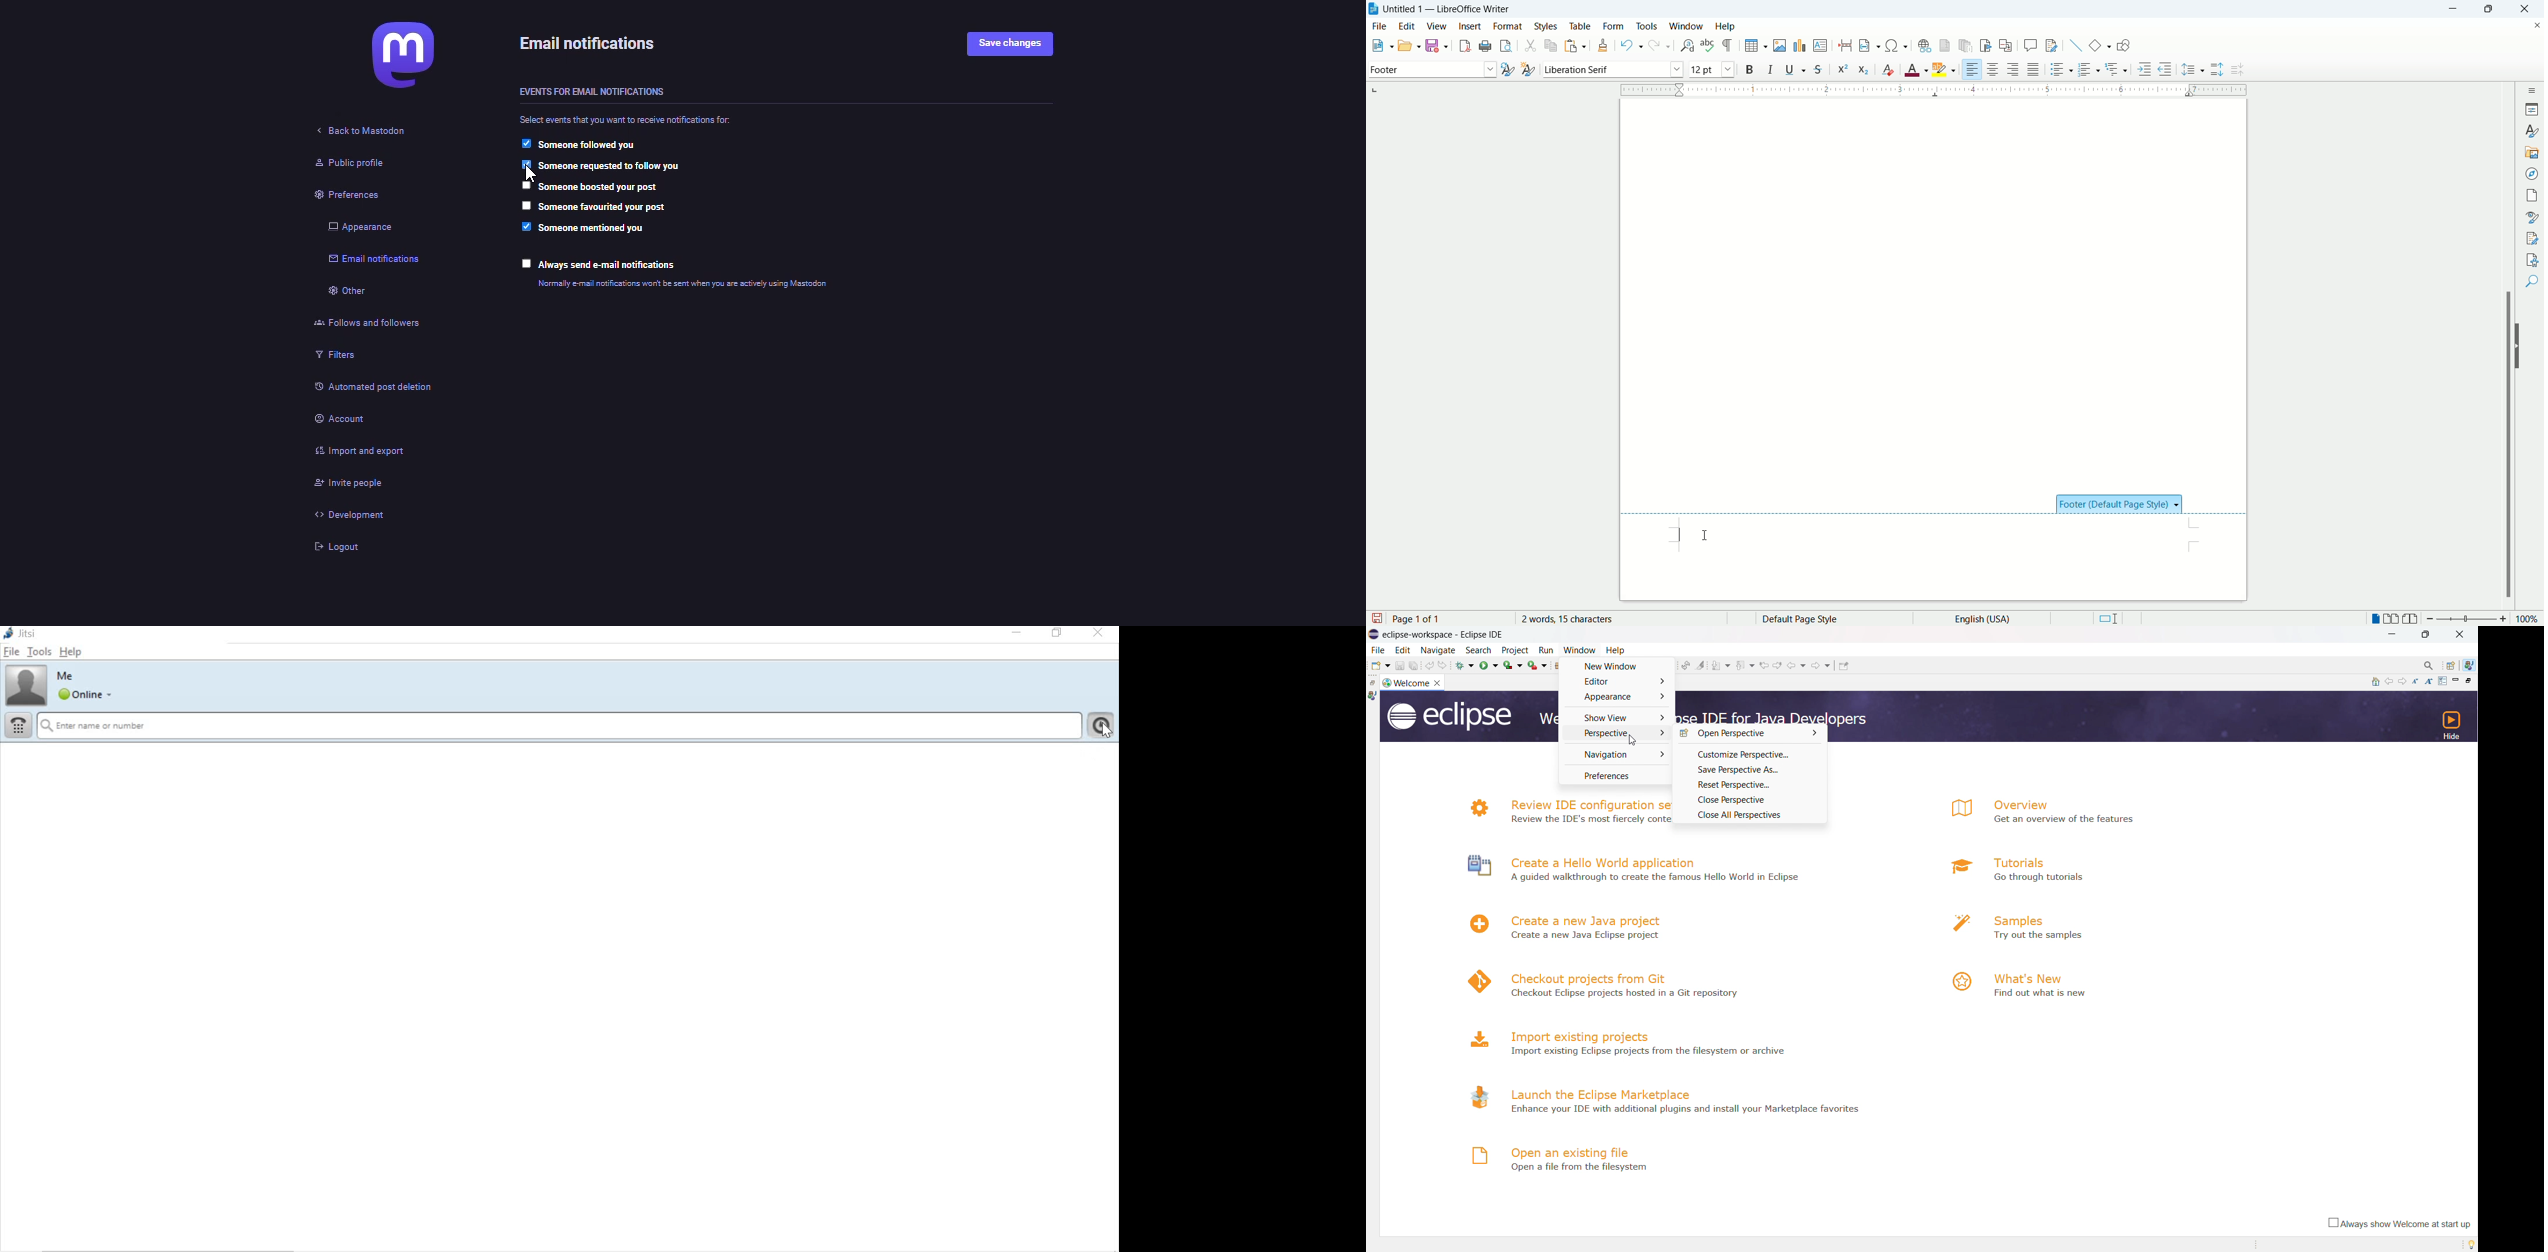 The image size is (2548, 1260). Describe the element at coordinates (1449, 619) in the screenshot. I see `page number` at that location.